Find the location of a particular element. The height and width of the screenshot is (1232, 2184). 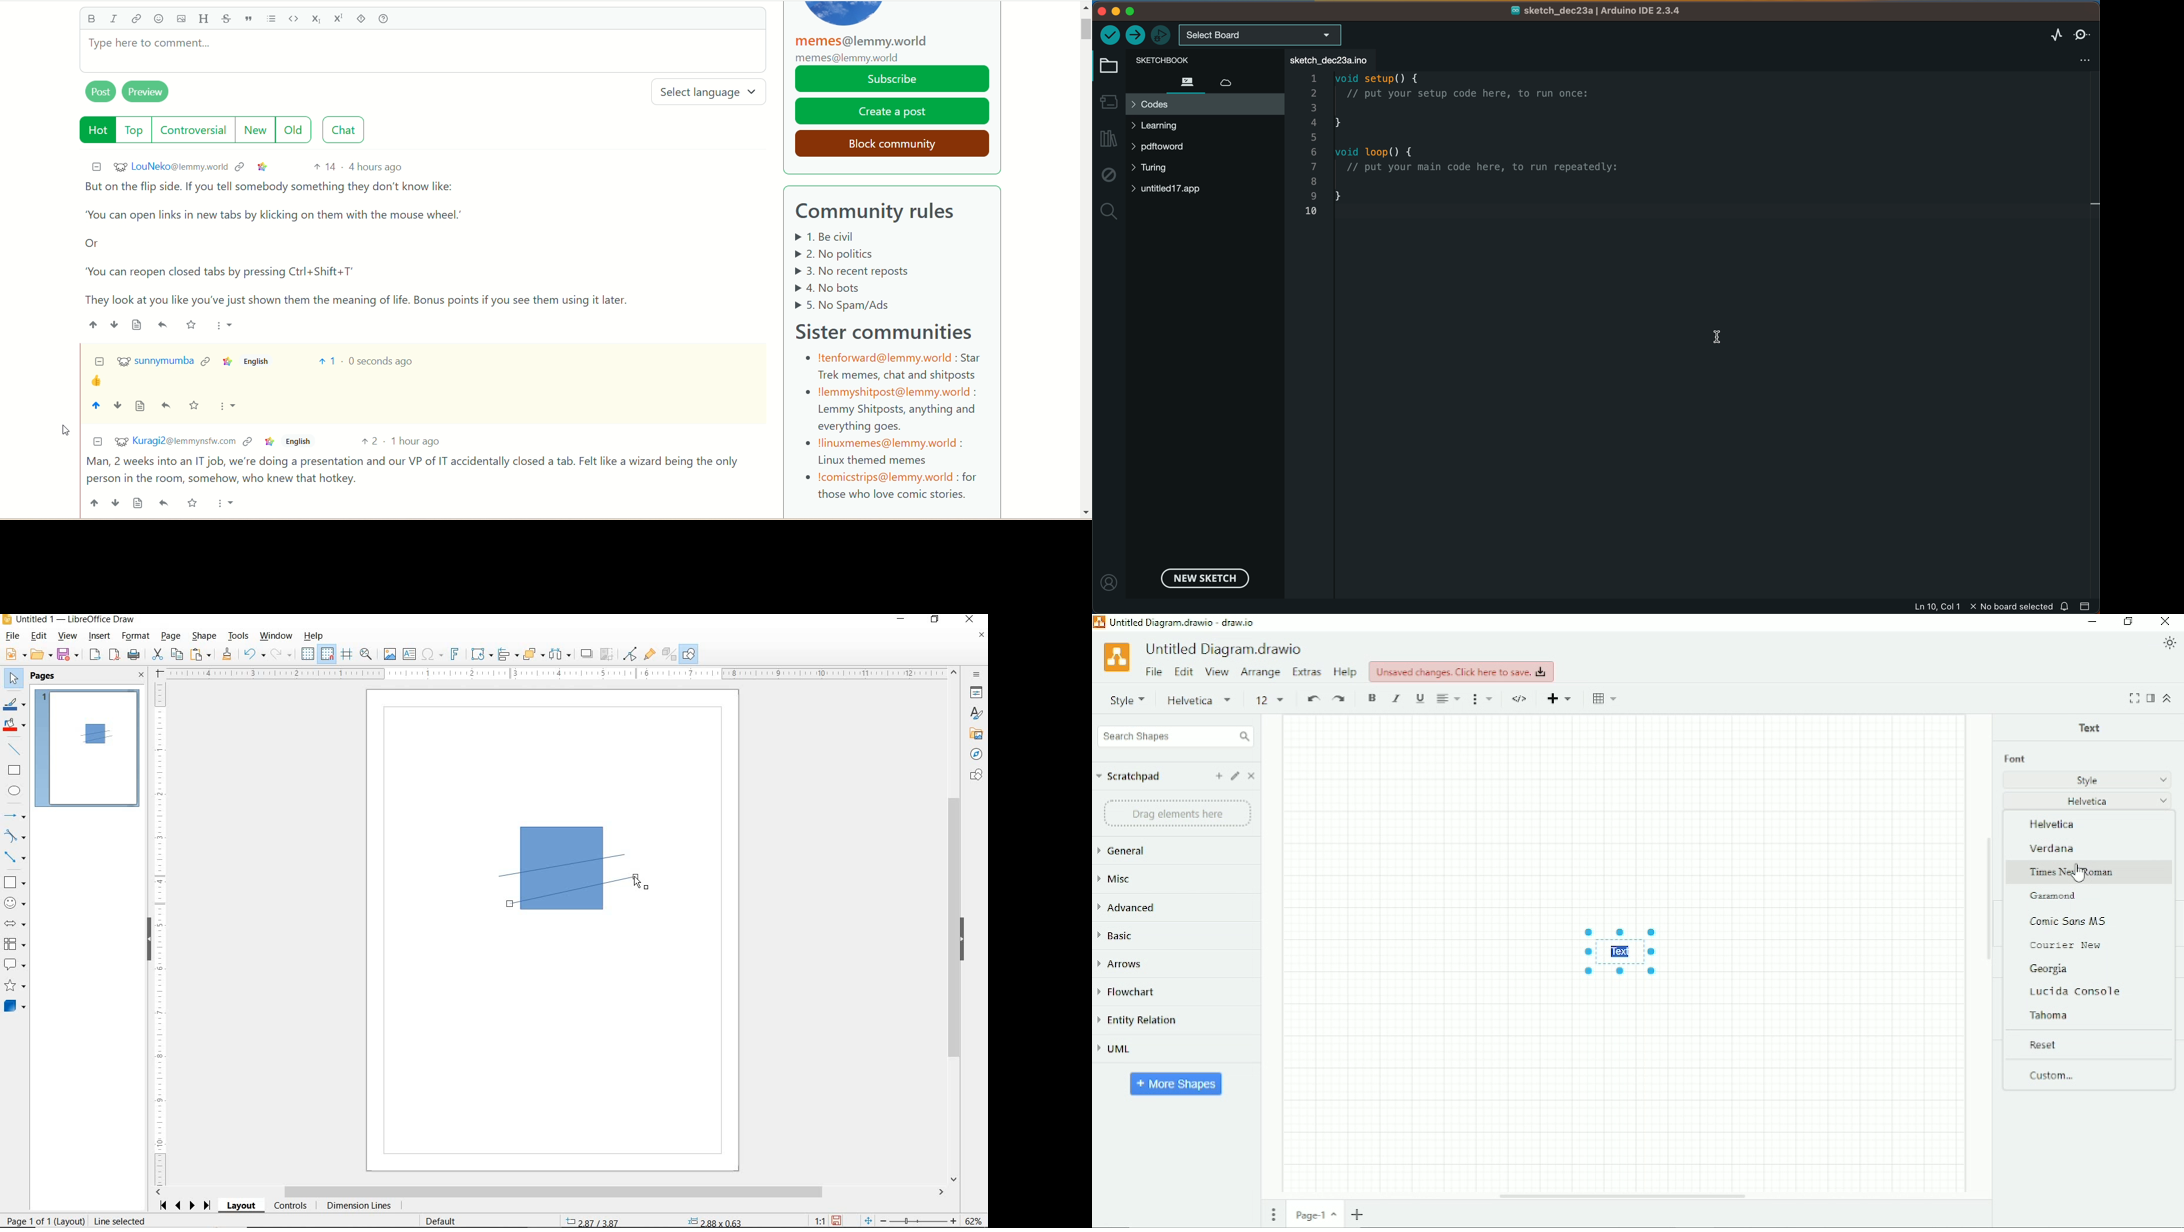

PROPERTIES is located at coordinates (975, 694).